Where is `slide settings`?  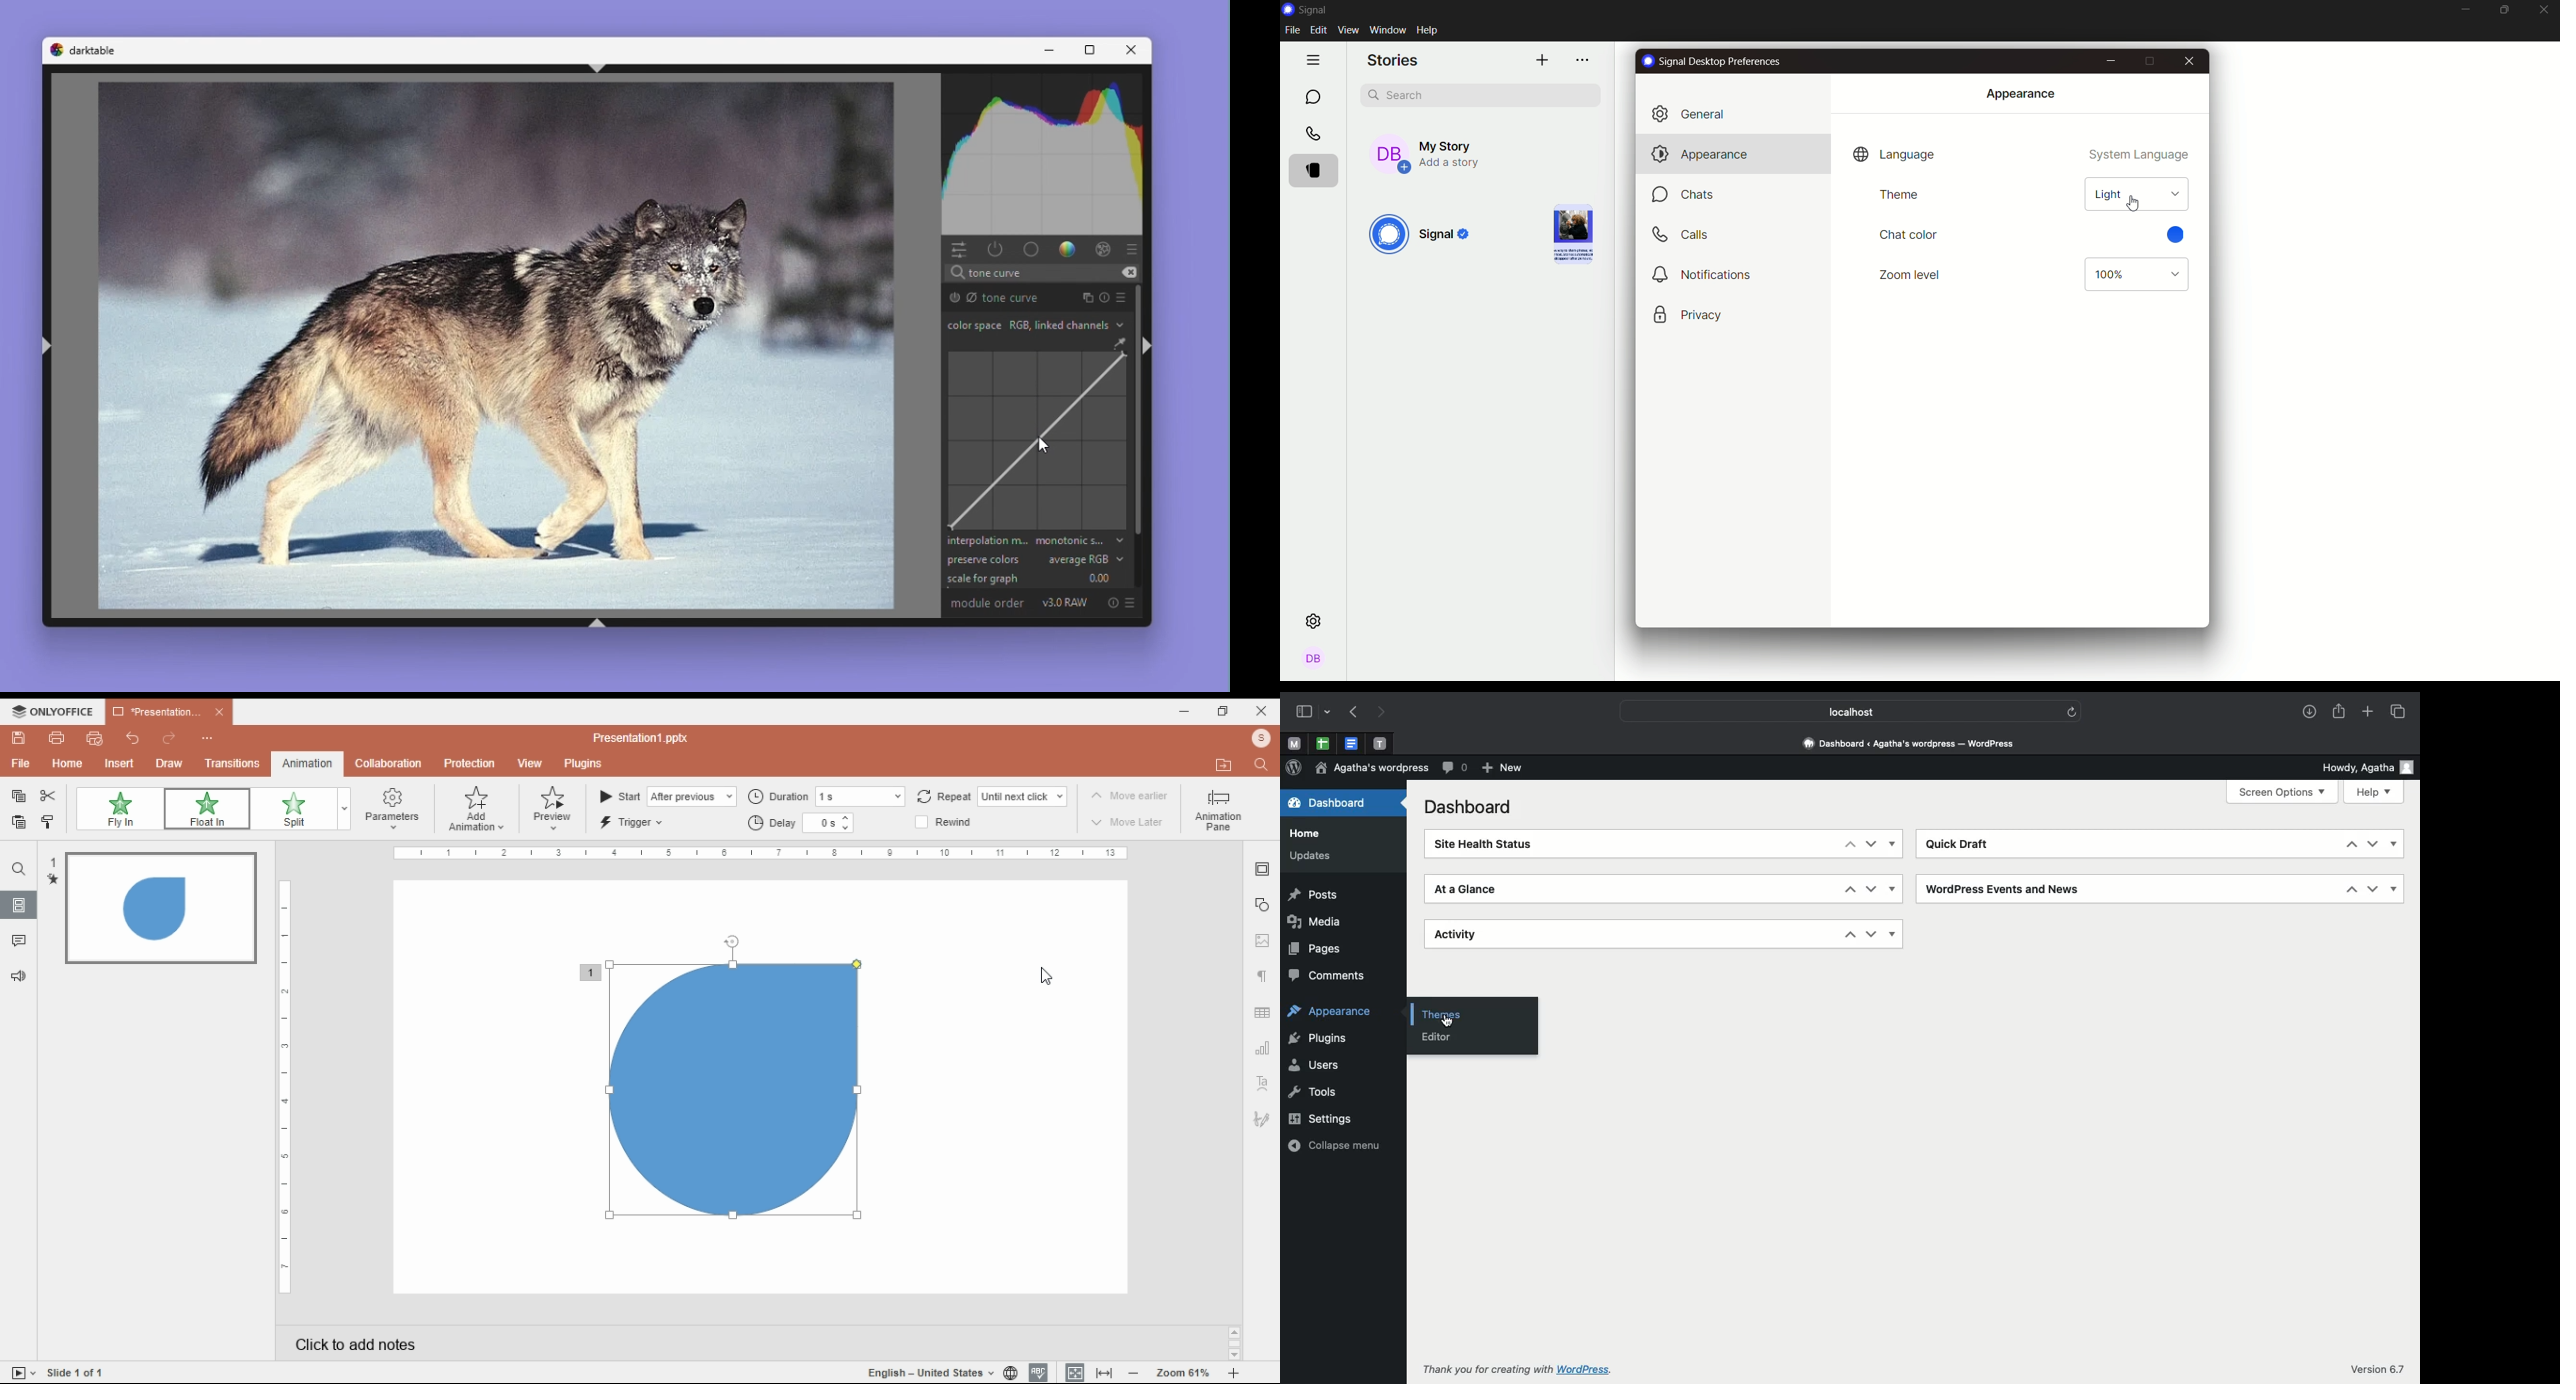
slide settings is located at coordinates (1261, 871).